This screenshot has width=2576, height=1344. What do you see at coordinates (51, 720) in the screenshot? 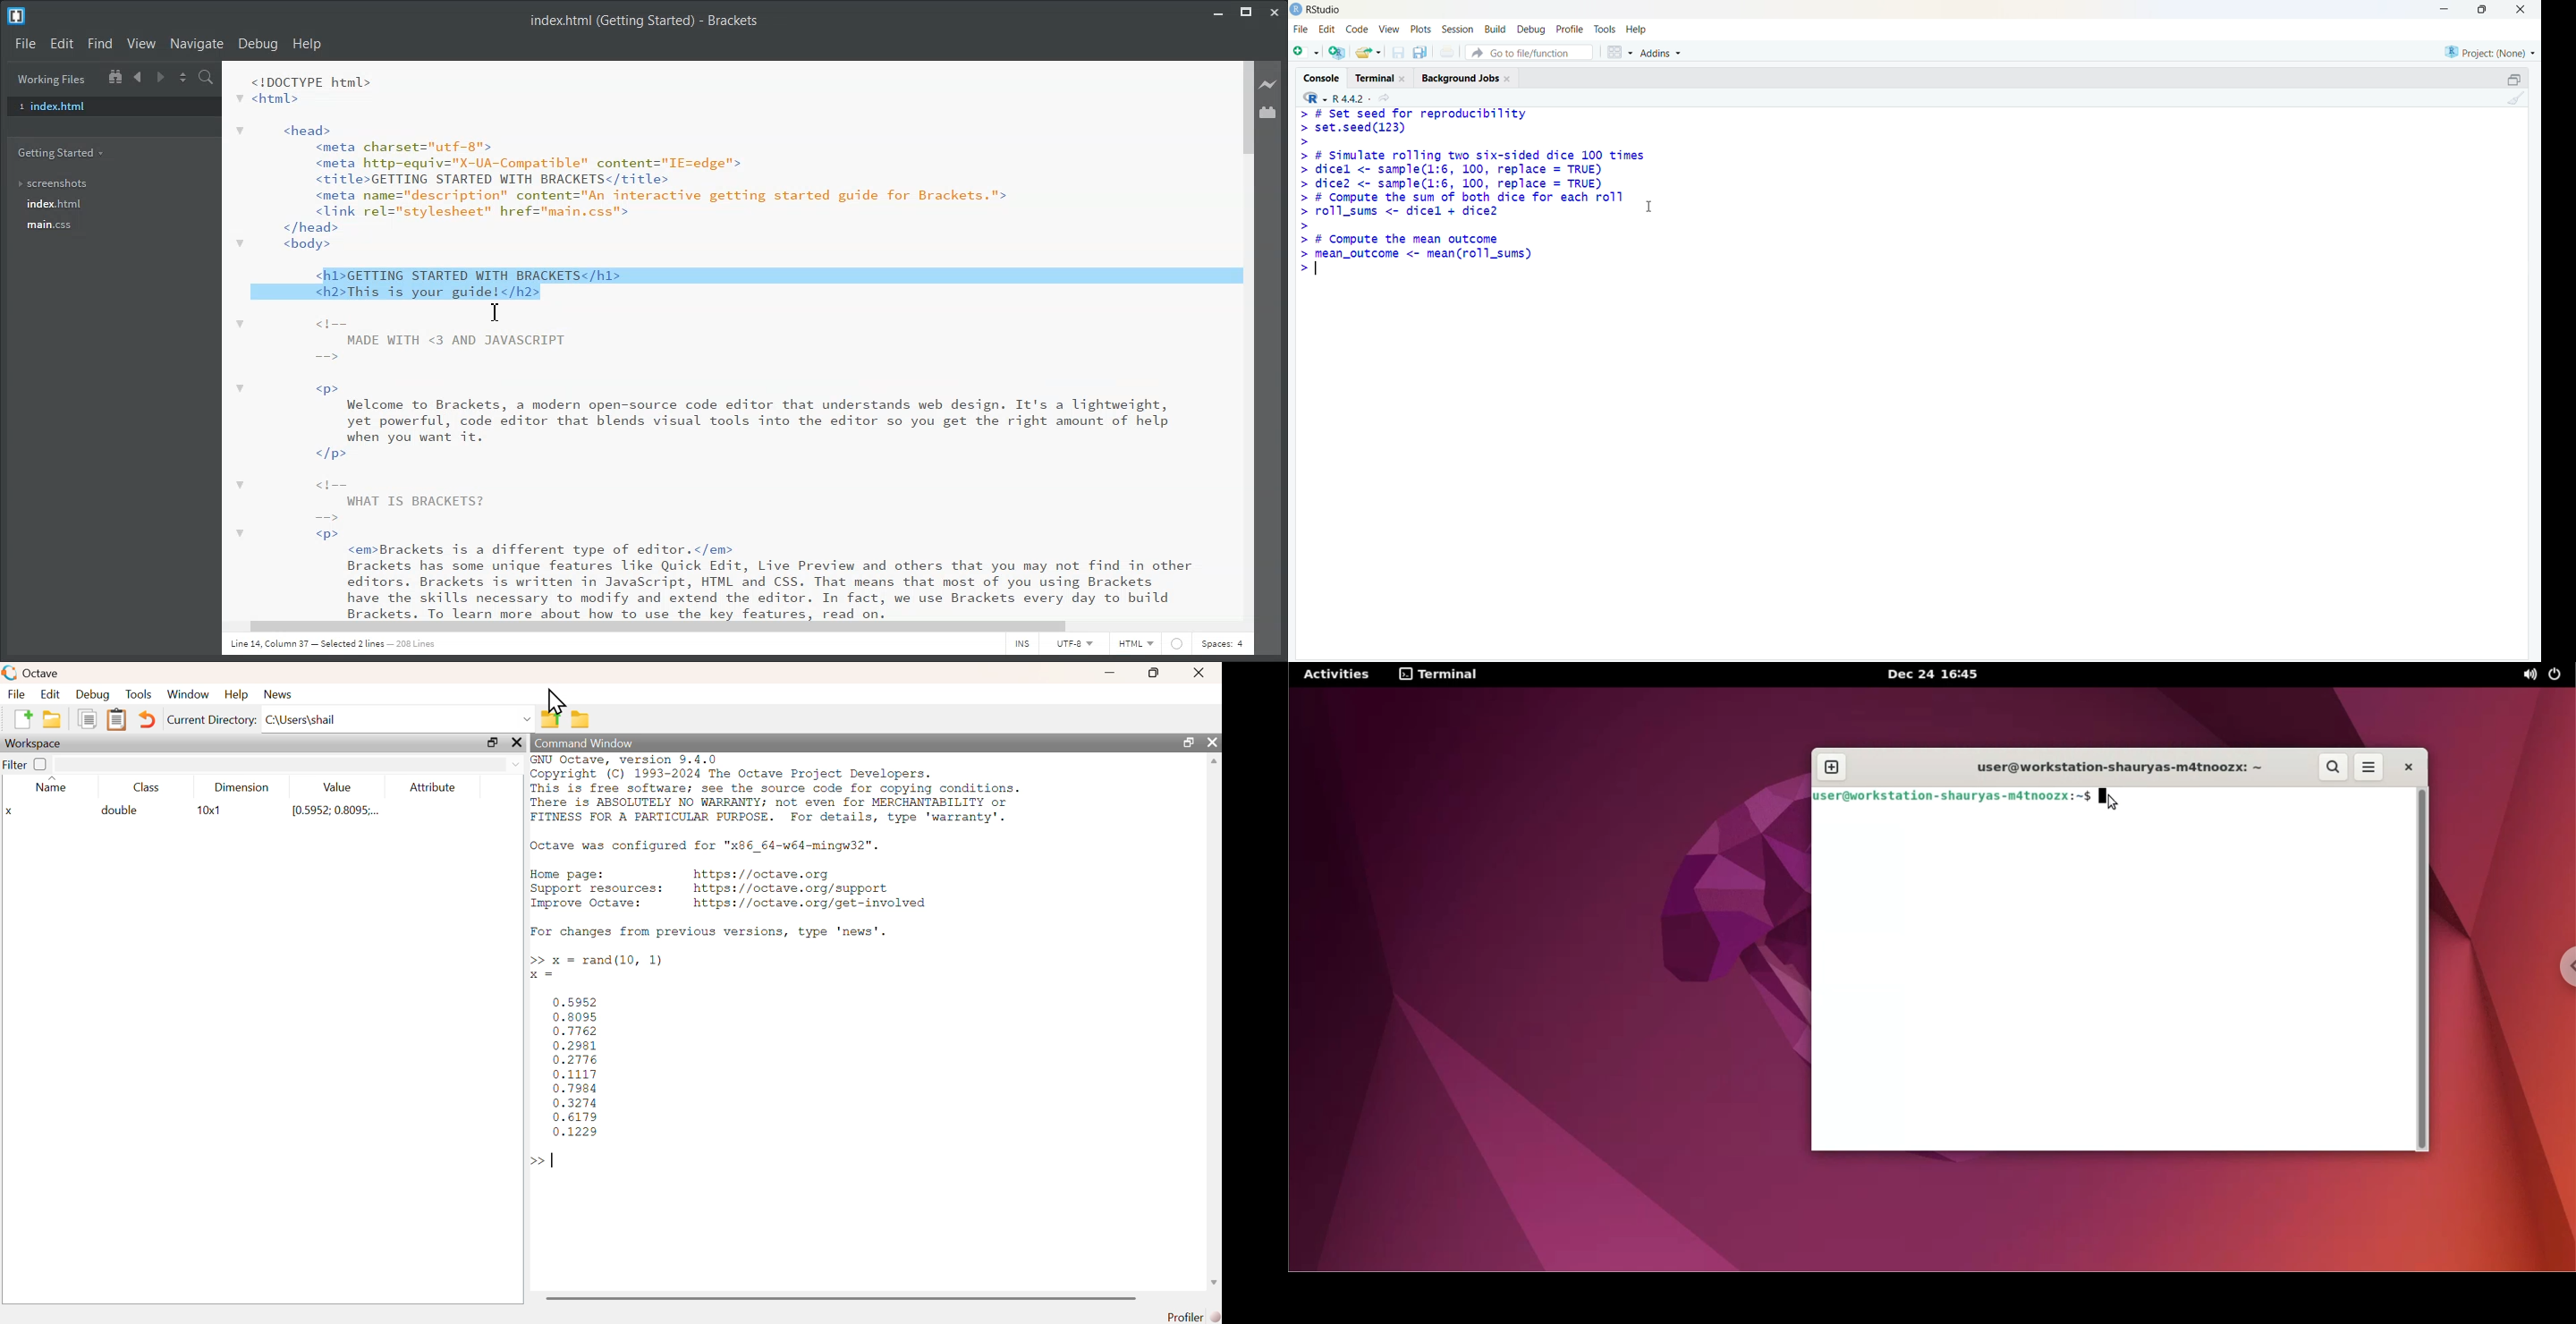
I see `open an existing file in editor` at bounding box center [51, 720].